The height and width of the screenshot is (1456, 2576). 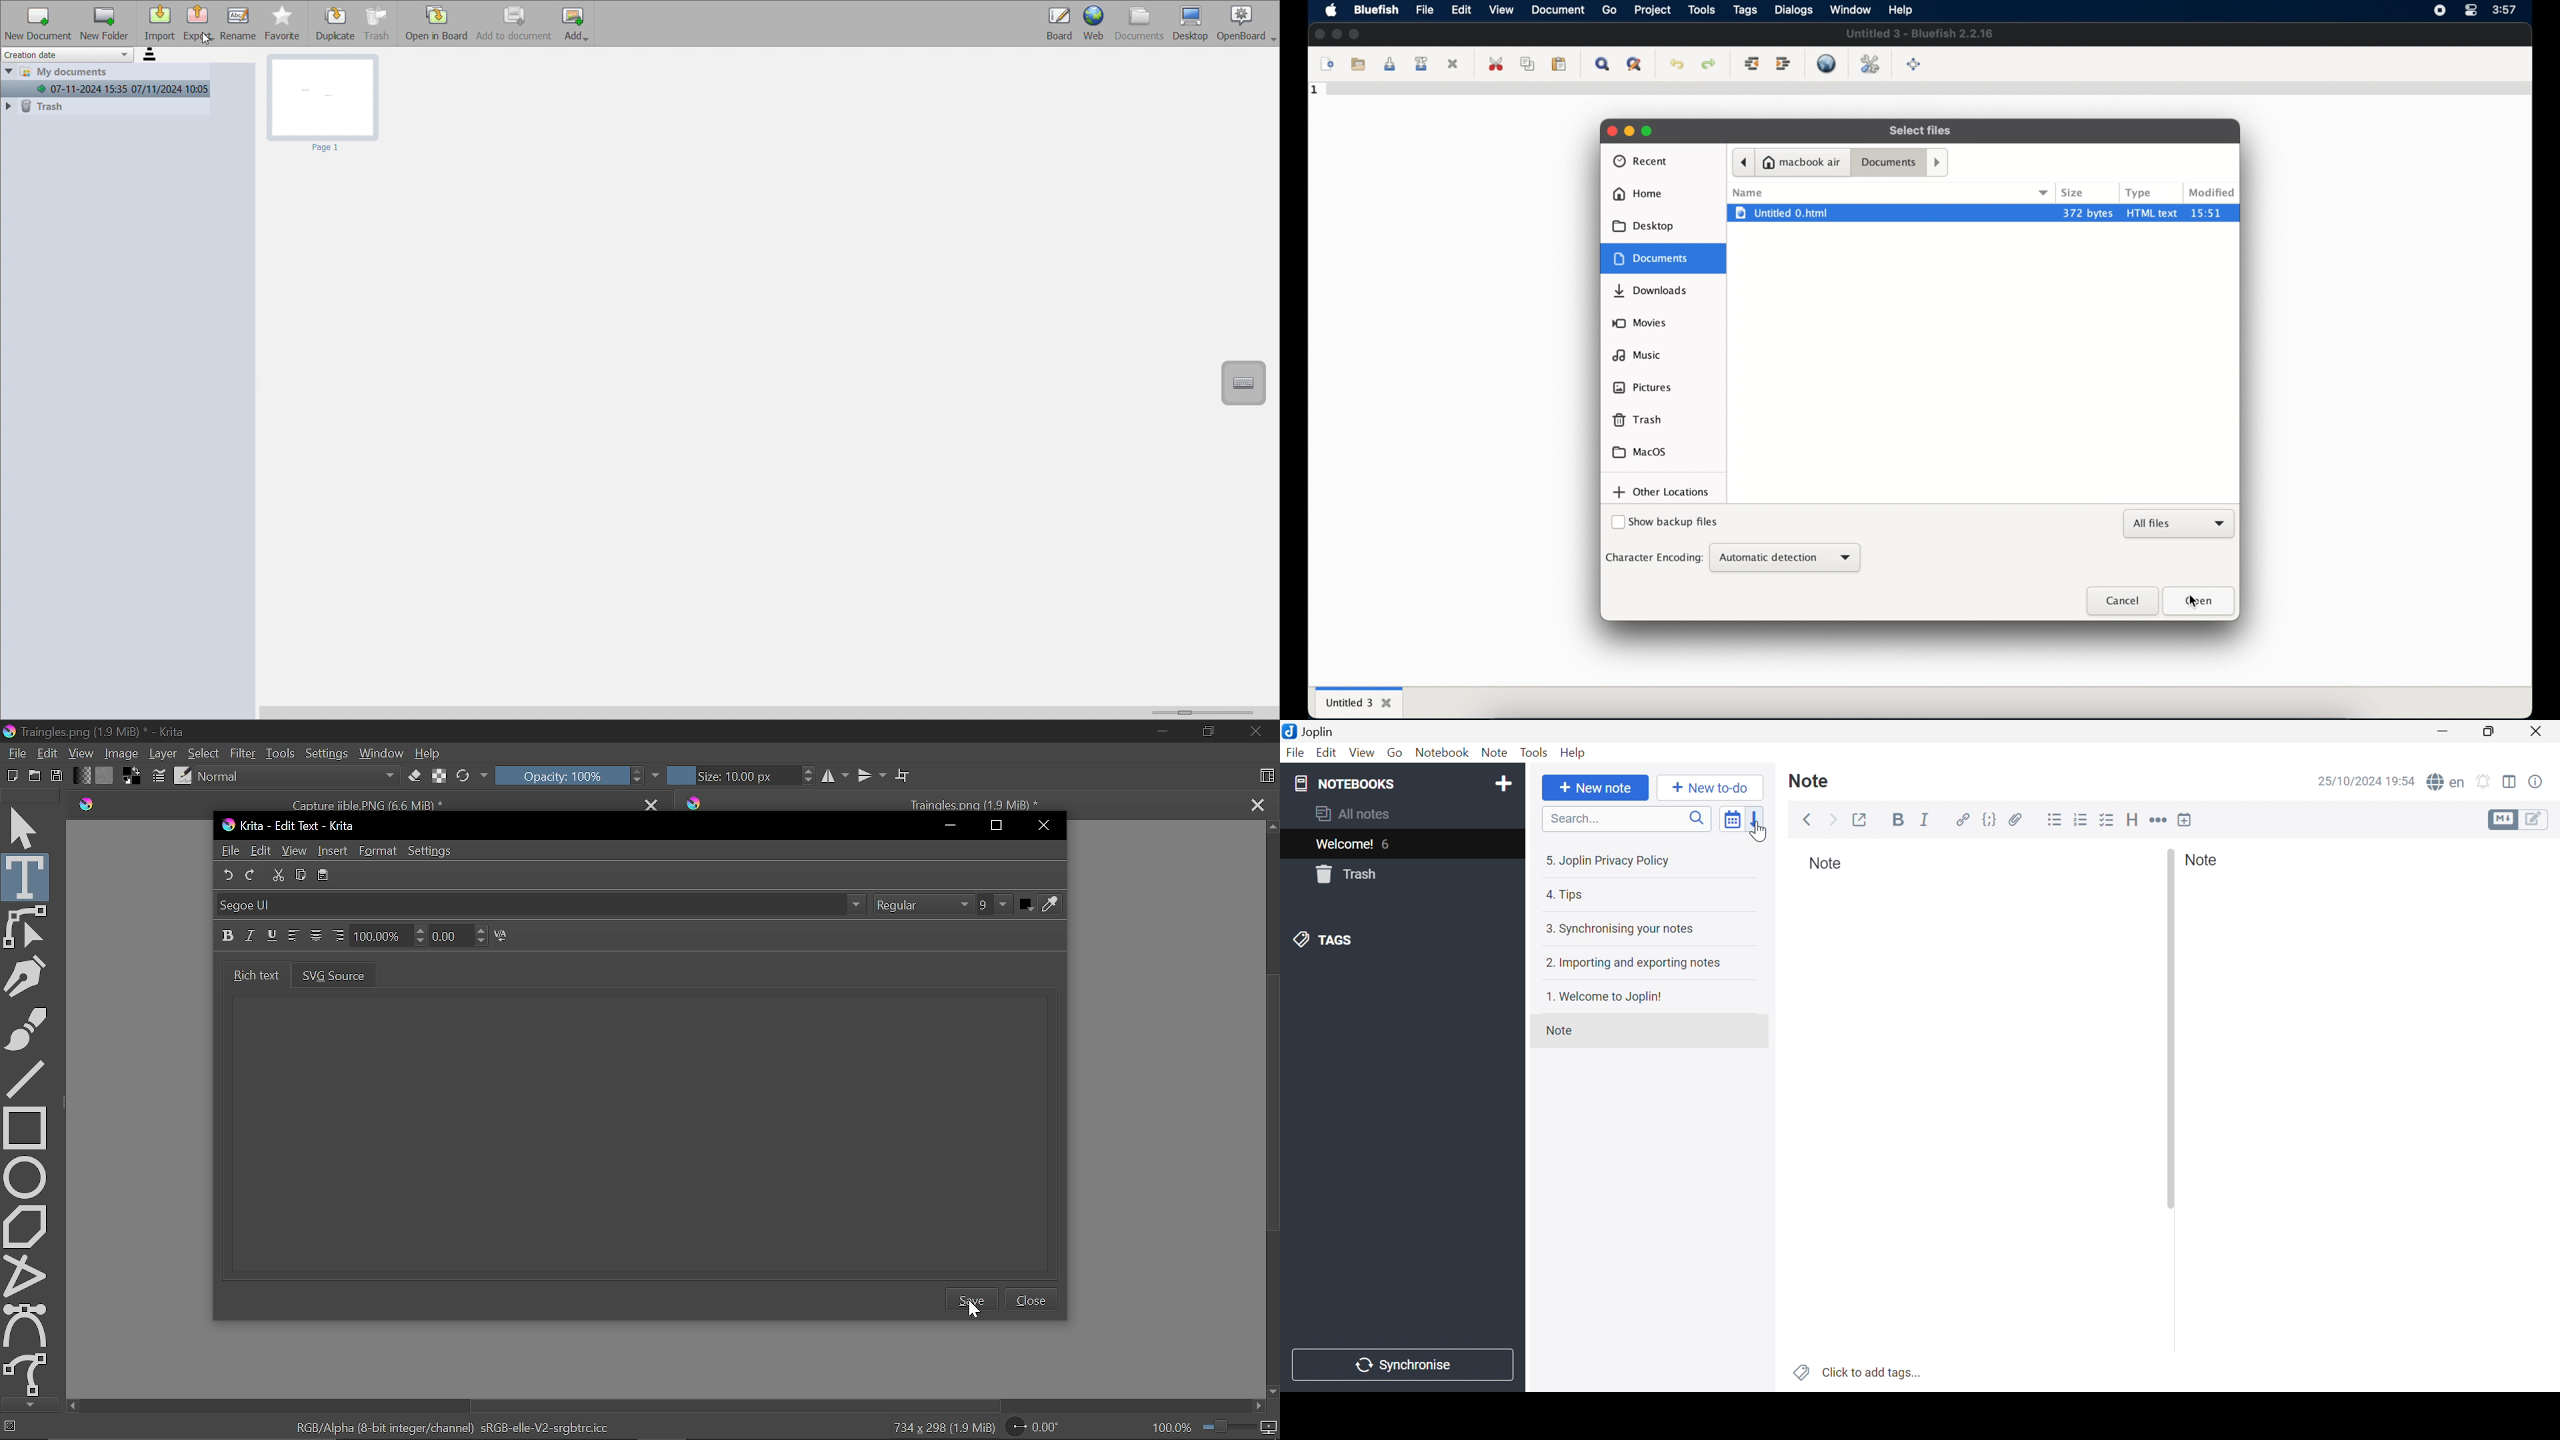 I want to click on show find bar, so click(x=1601, y=65).